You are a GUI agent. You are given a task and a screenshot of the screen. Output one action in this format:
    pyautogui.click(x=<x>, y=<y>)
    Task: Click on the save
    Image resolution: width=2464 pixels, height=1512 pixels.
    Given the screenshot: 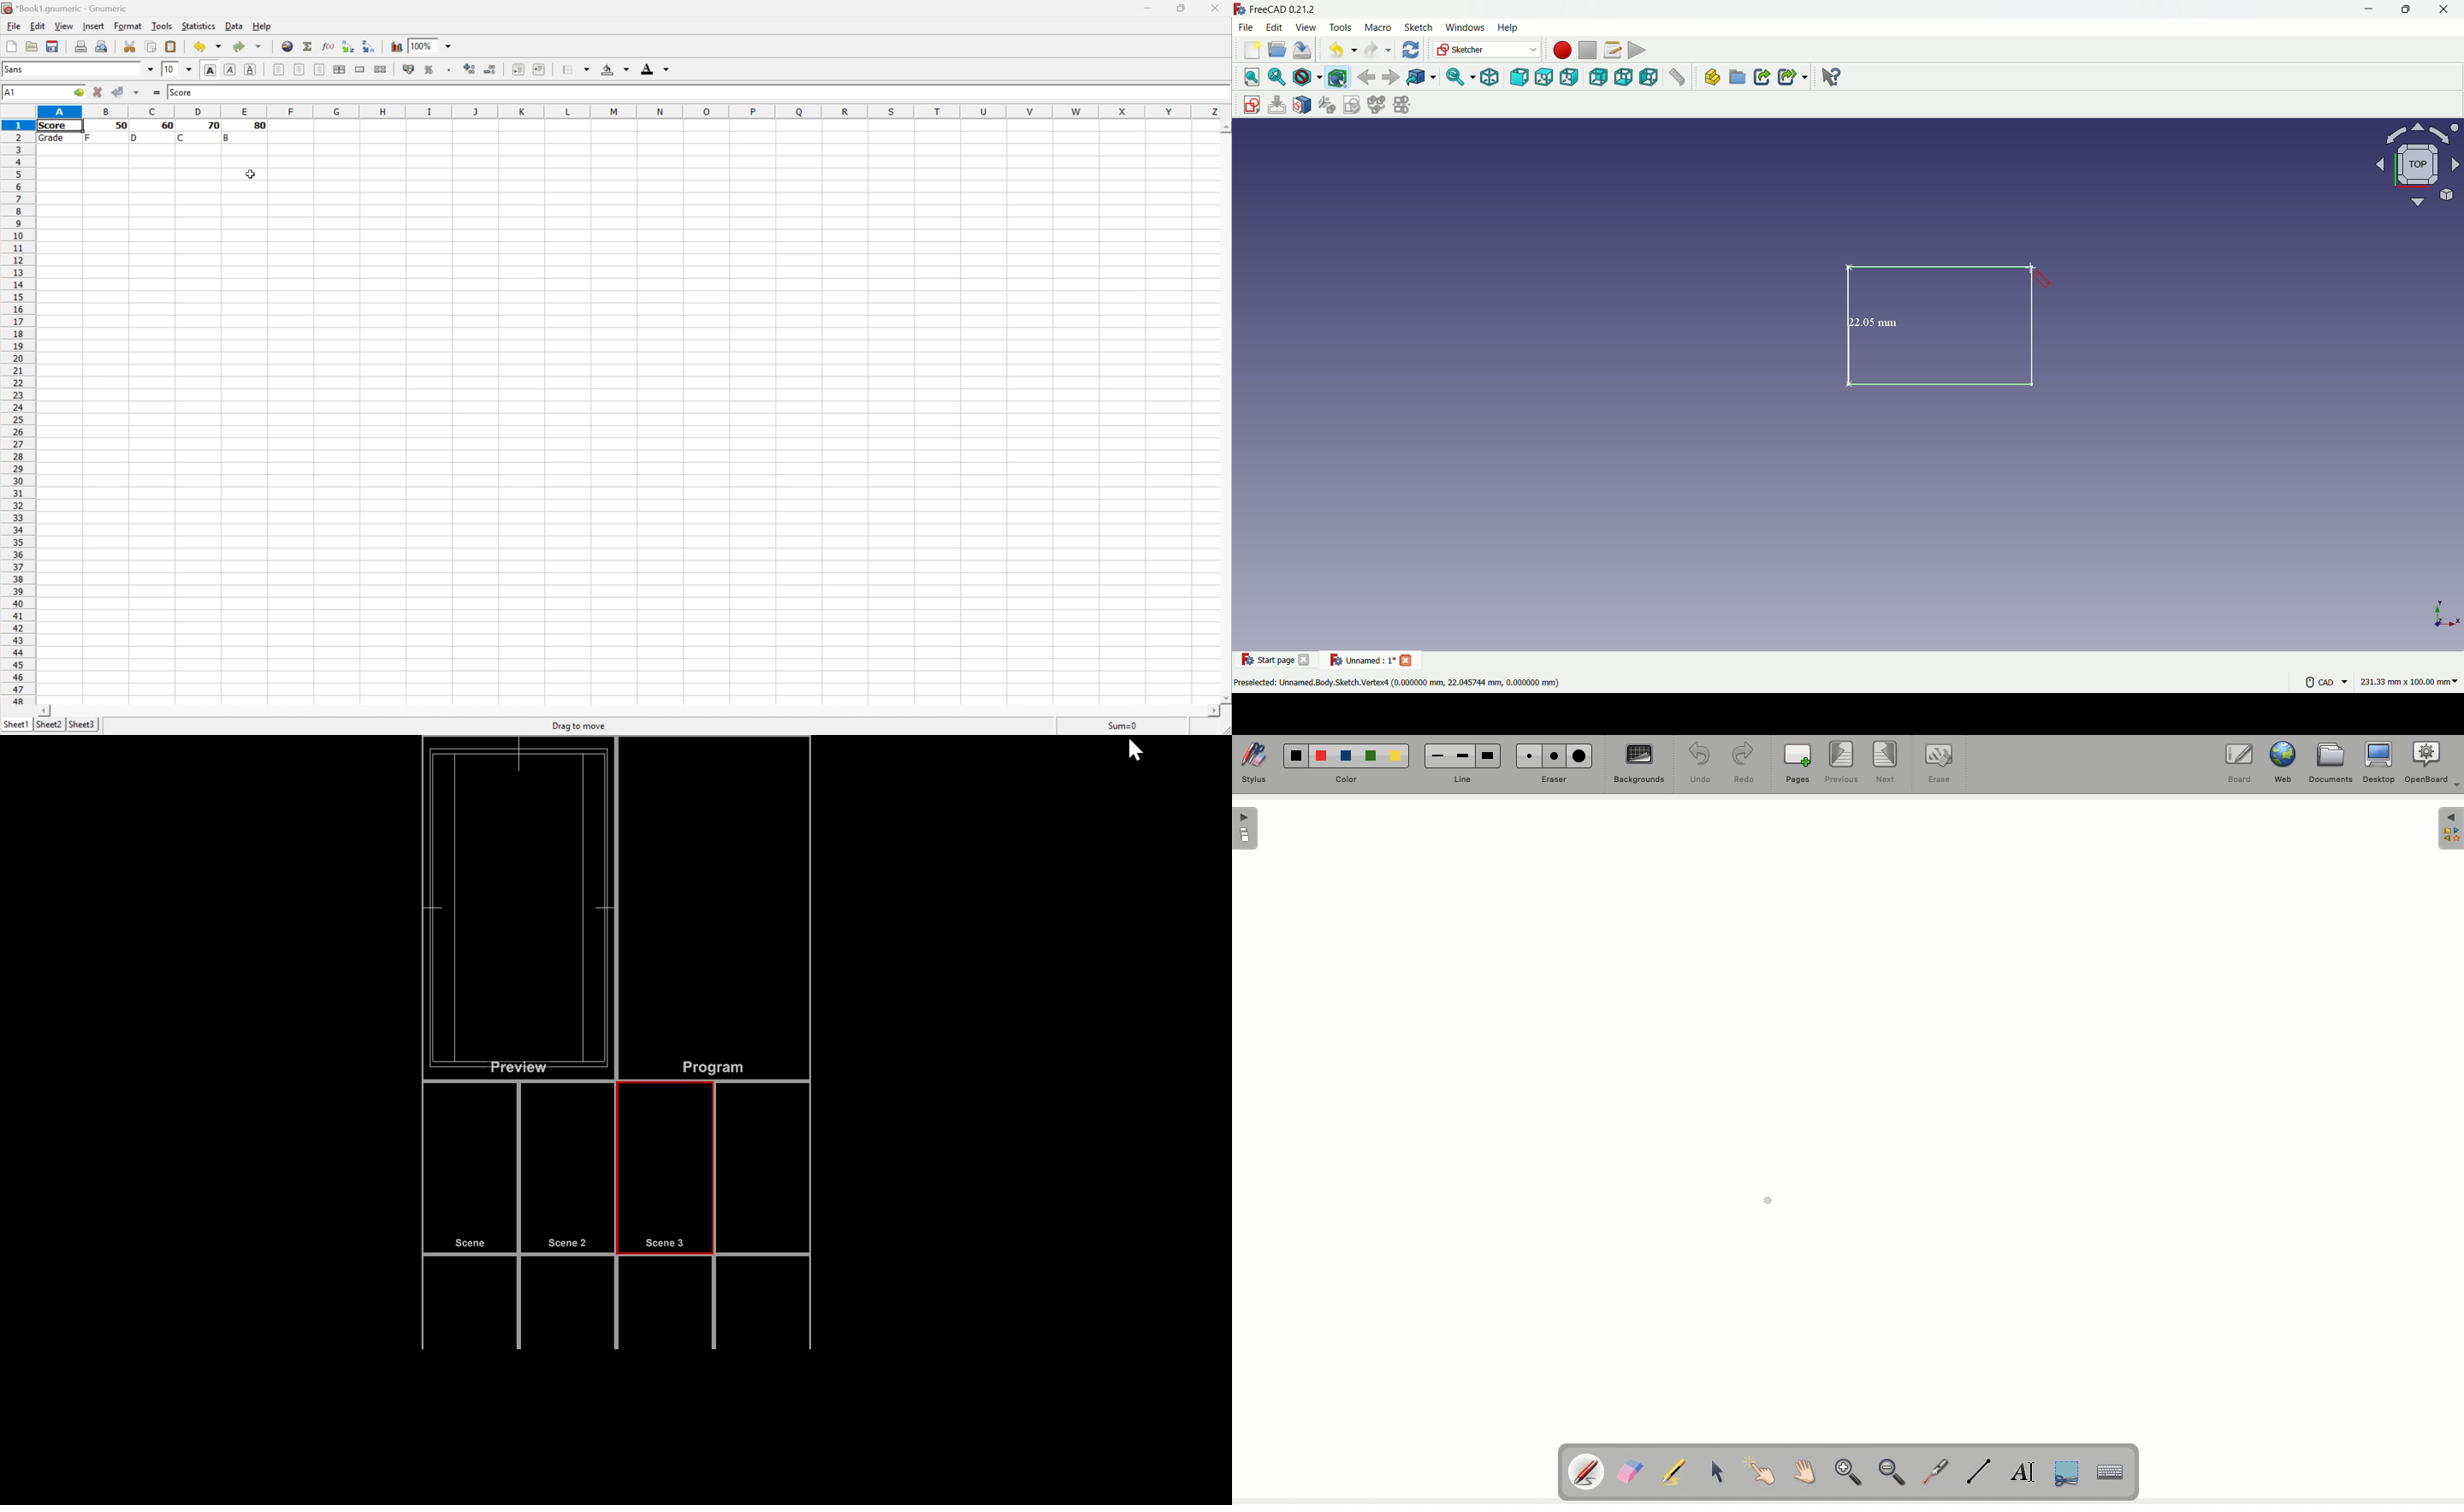 What is the action you would take?
    pyautogui.click(x=1303, y=50)
    